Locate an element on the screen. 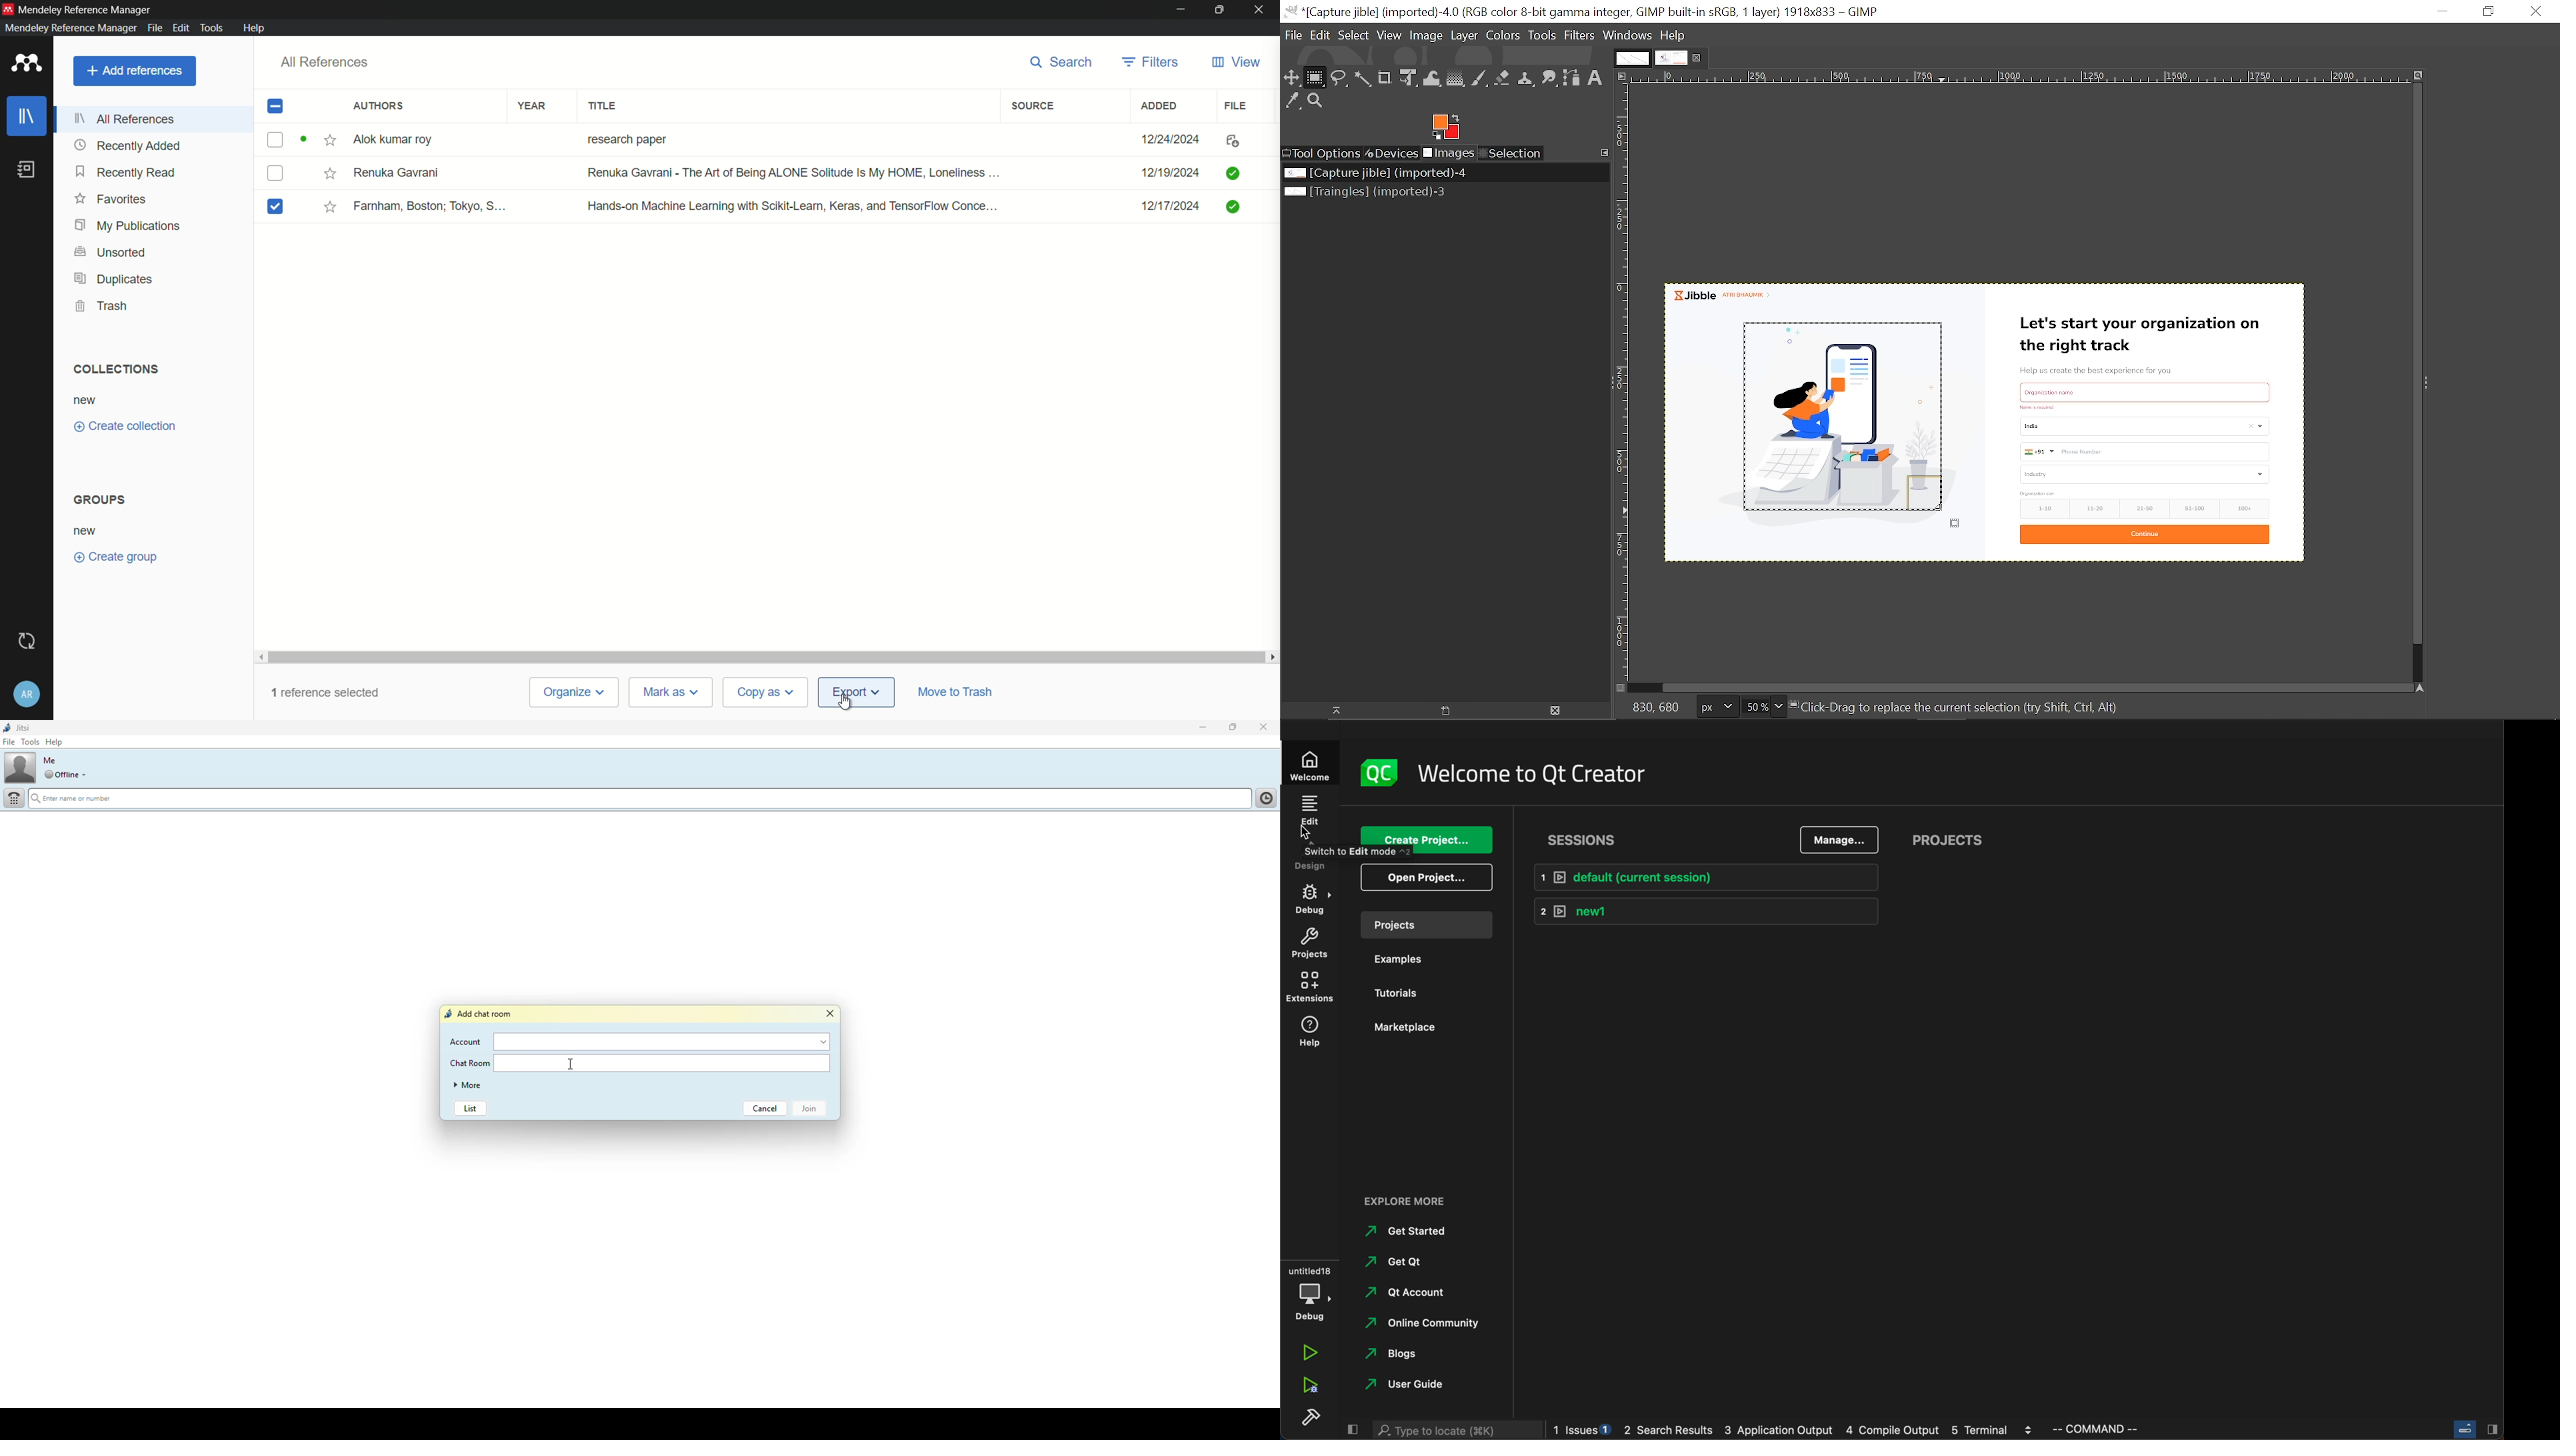 The image size is (2576, 1456). Close window is located at coordinates (2537, 11).